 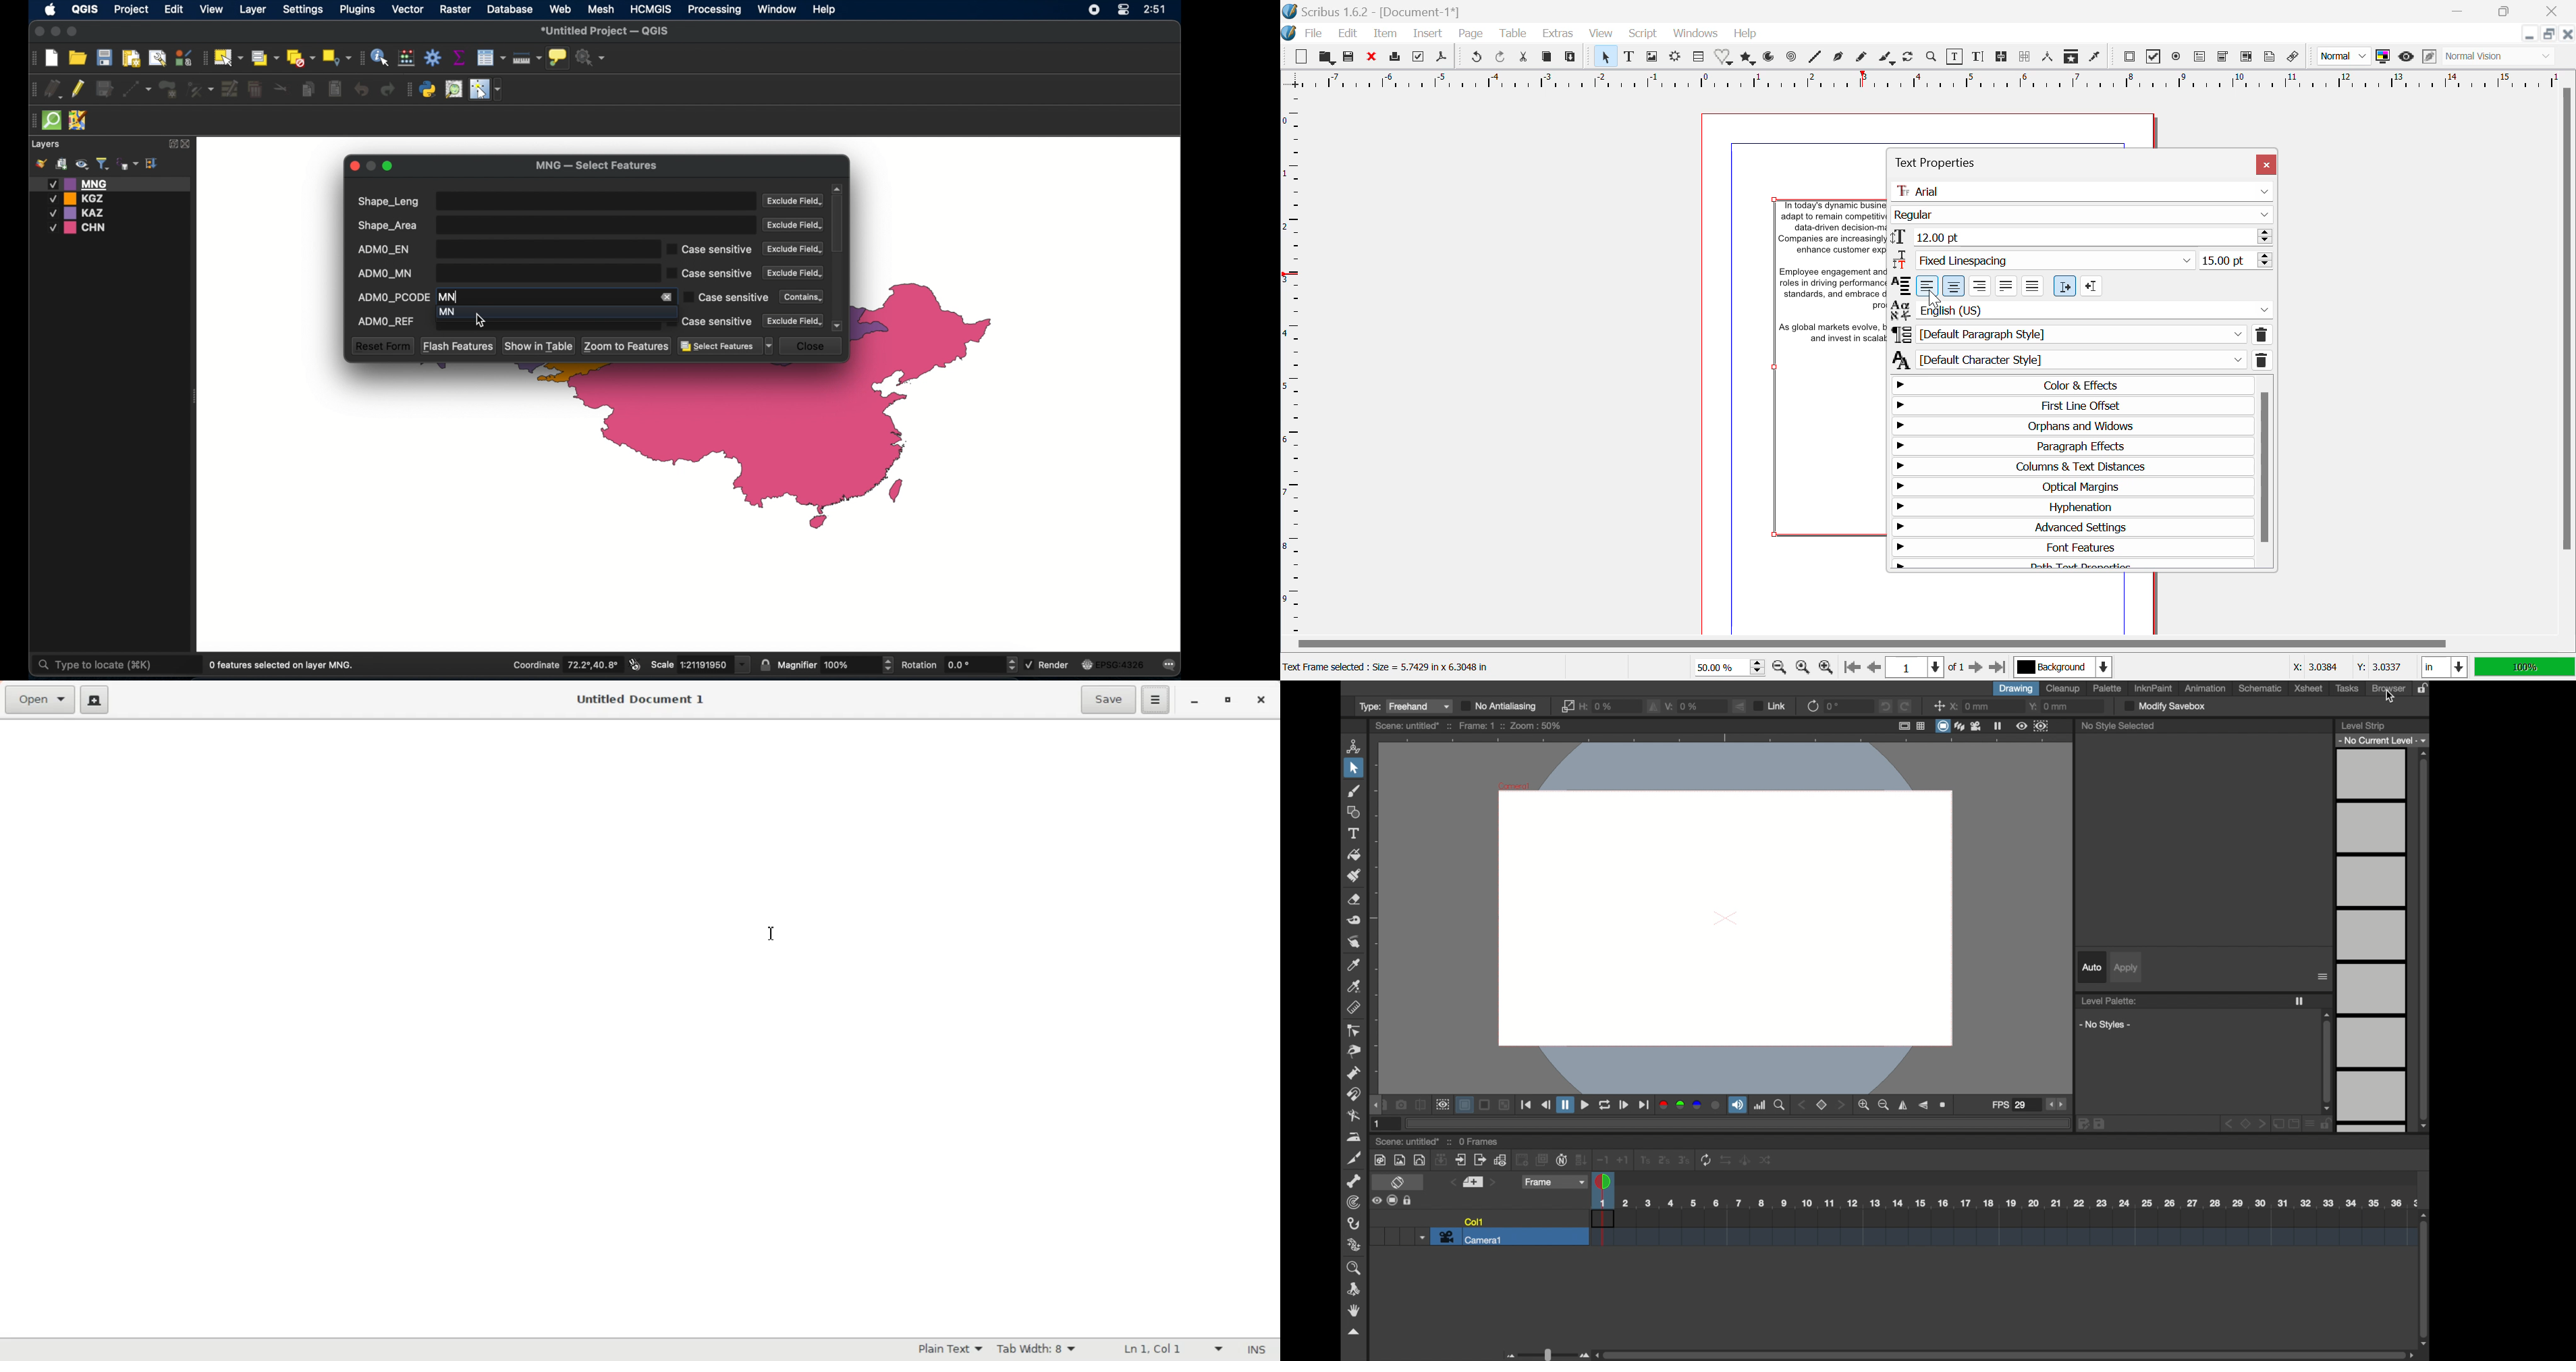 What do you see at coordinates (355, 166) in the screenshot?
I see `close` at bounding box center [355, 166].